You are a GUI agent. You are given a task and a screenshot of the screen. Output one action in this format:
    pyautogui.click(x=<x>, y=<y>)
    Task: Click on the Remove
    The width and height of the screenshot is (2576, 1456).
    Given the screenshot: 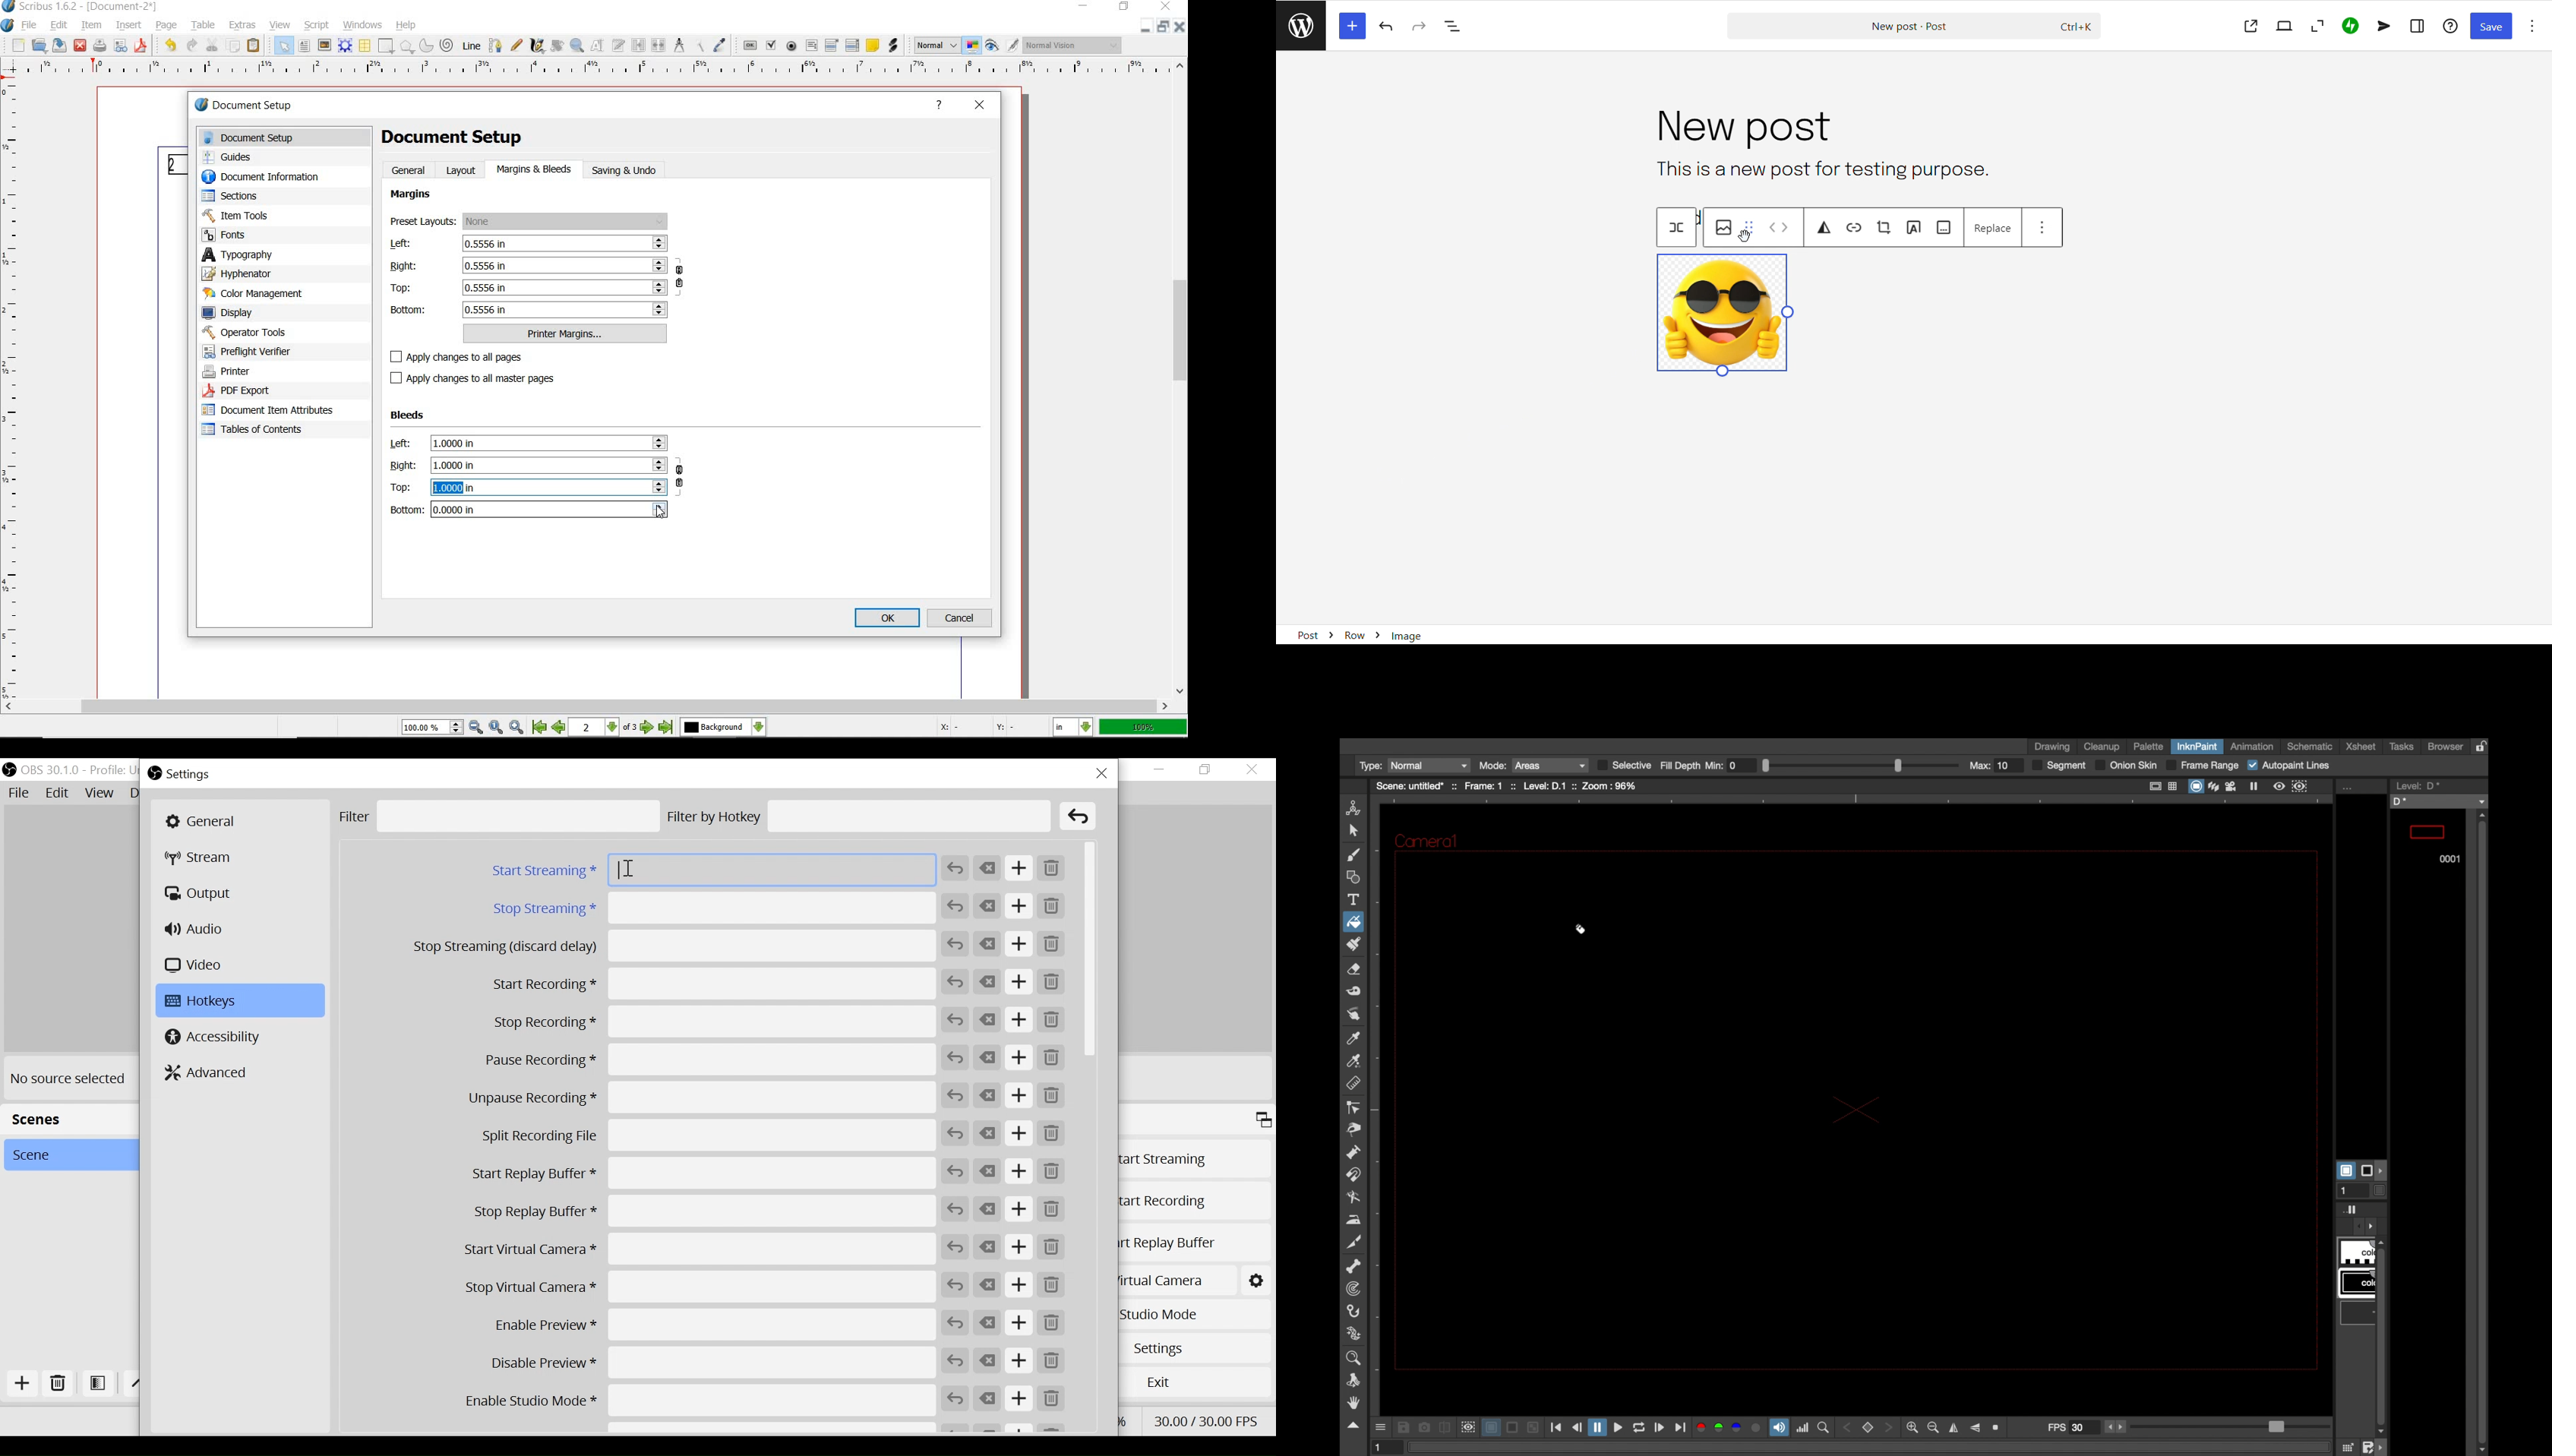 What is the action you would take?
    pyautogui.click(x=1051, y=1094)
    